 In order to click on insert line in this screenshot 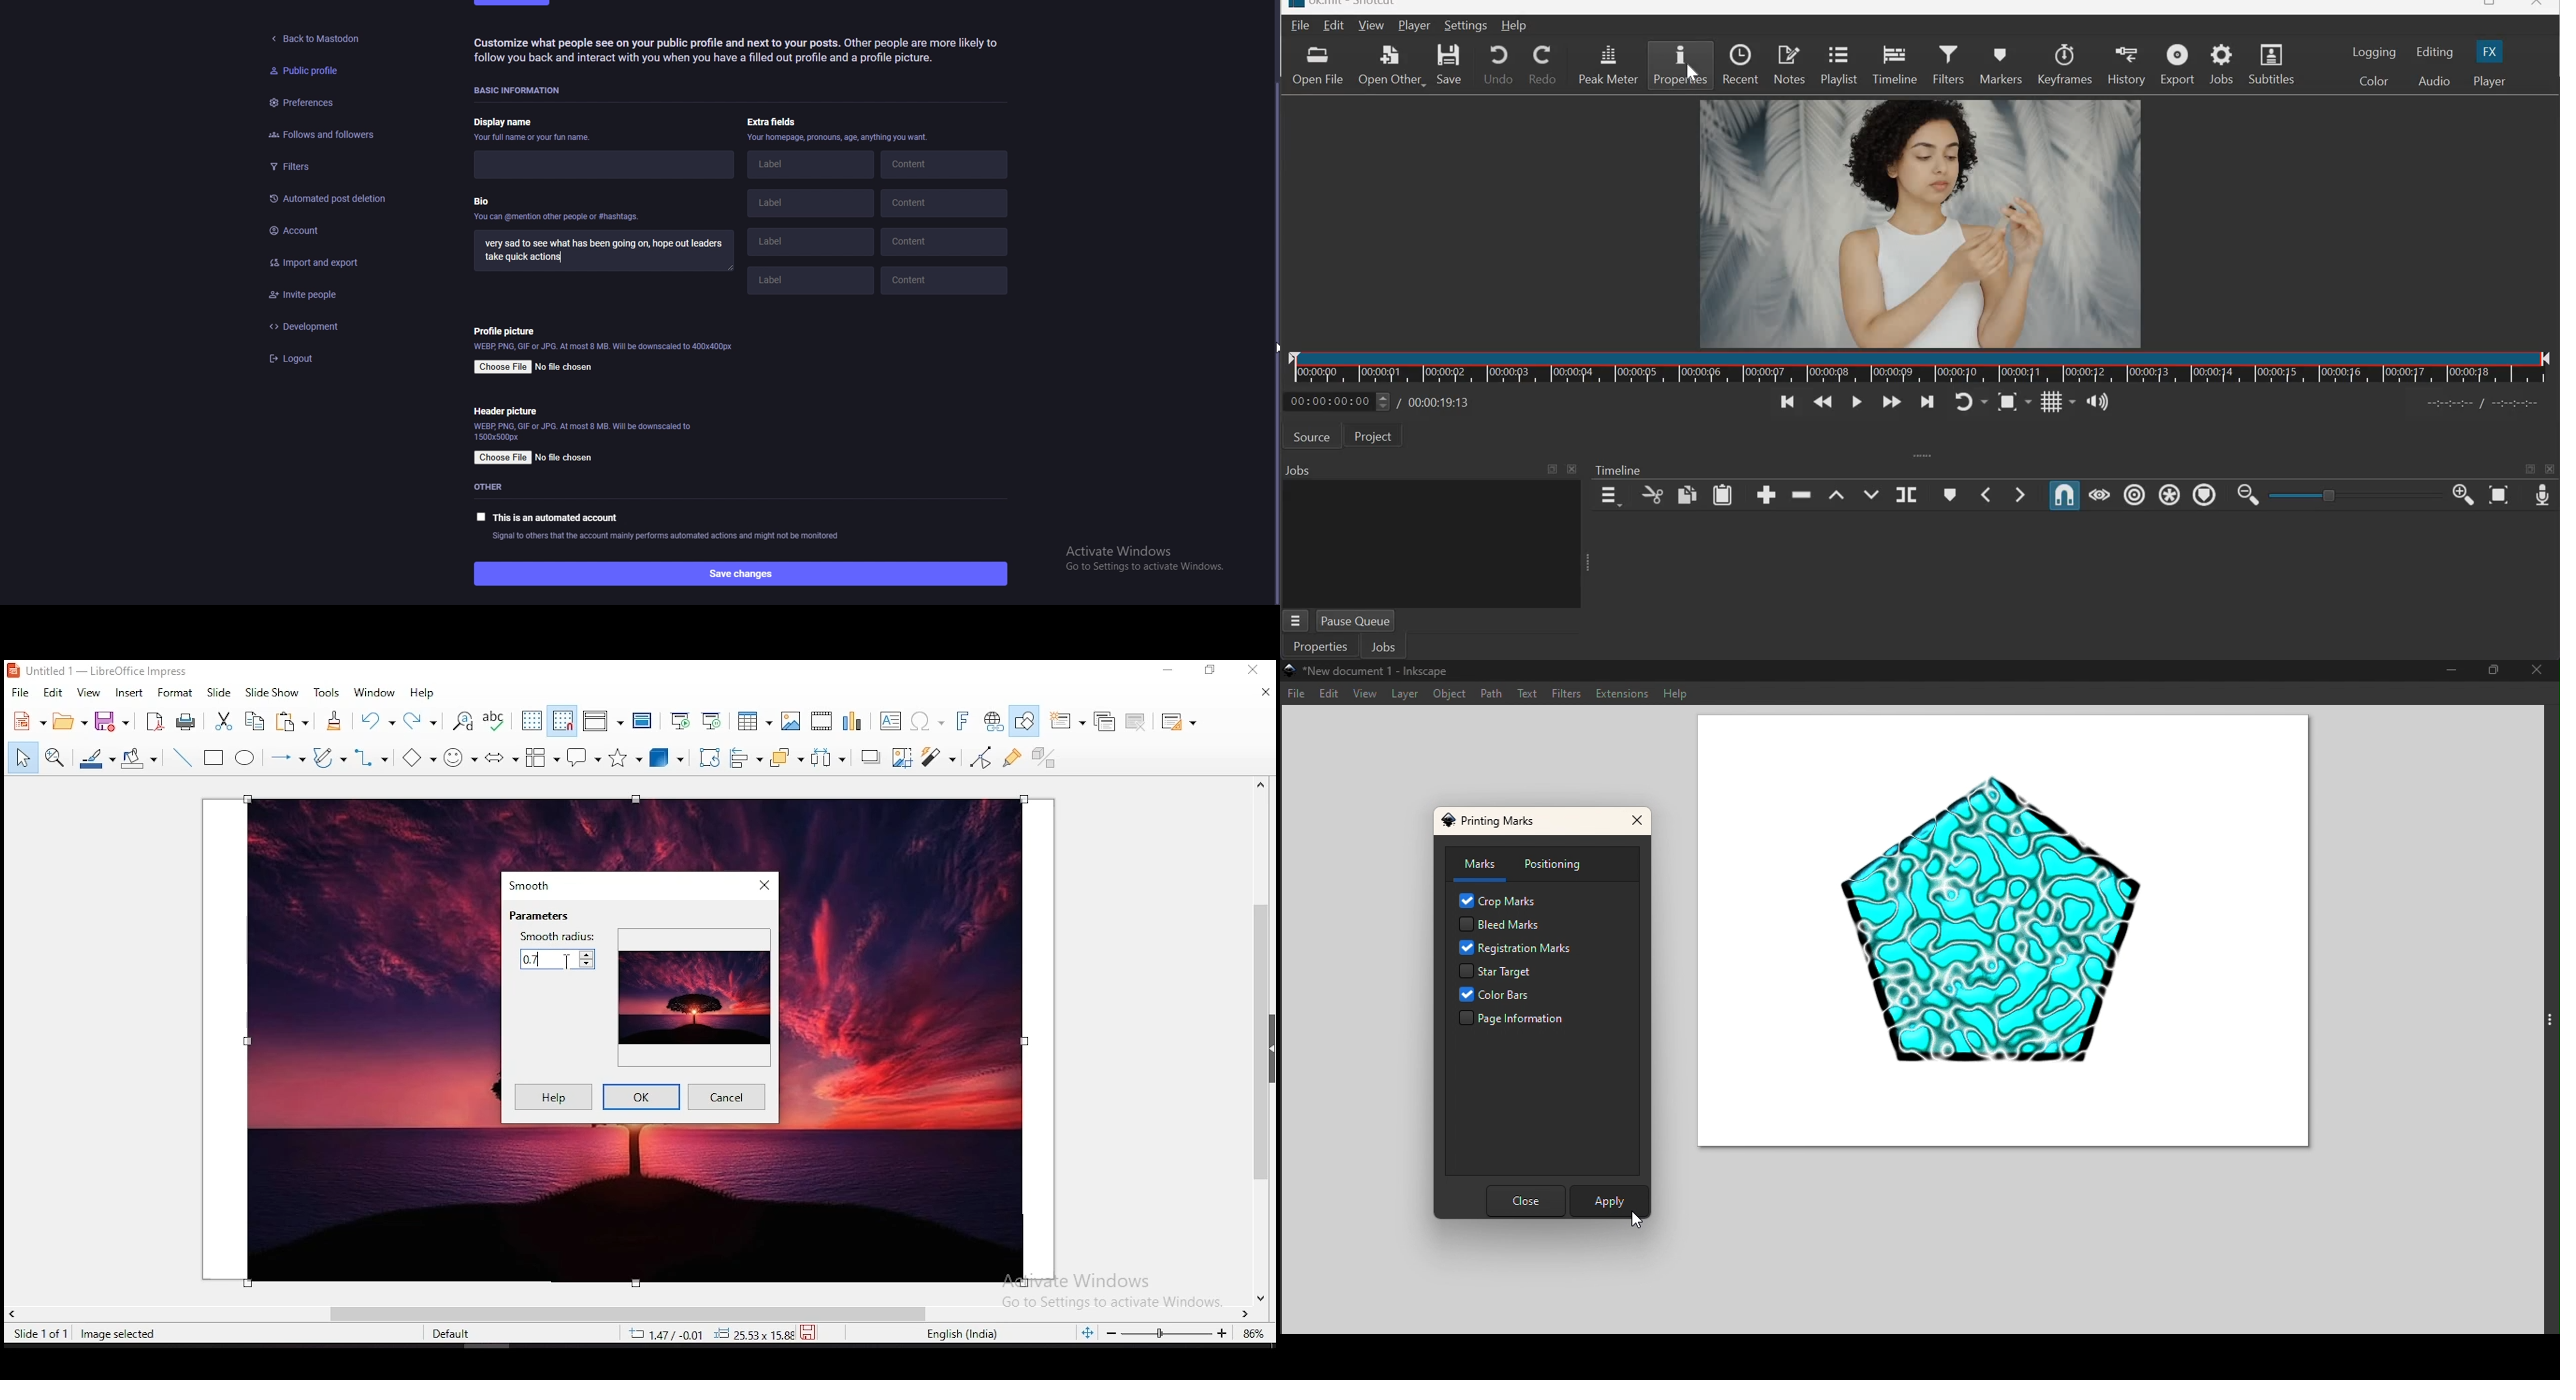, I will do `click(181, 757)`.